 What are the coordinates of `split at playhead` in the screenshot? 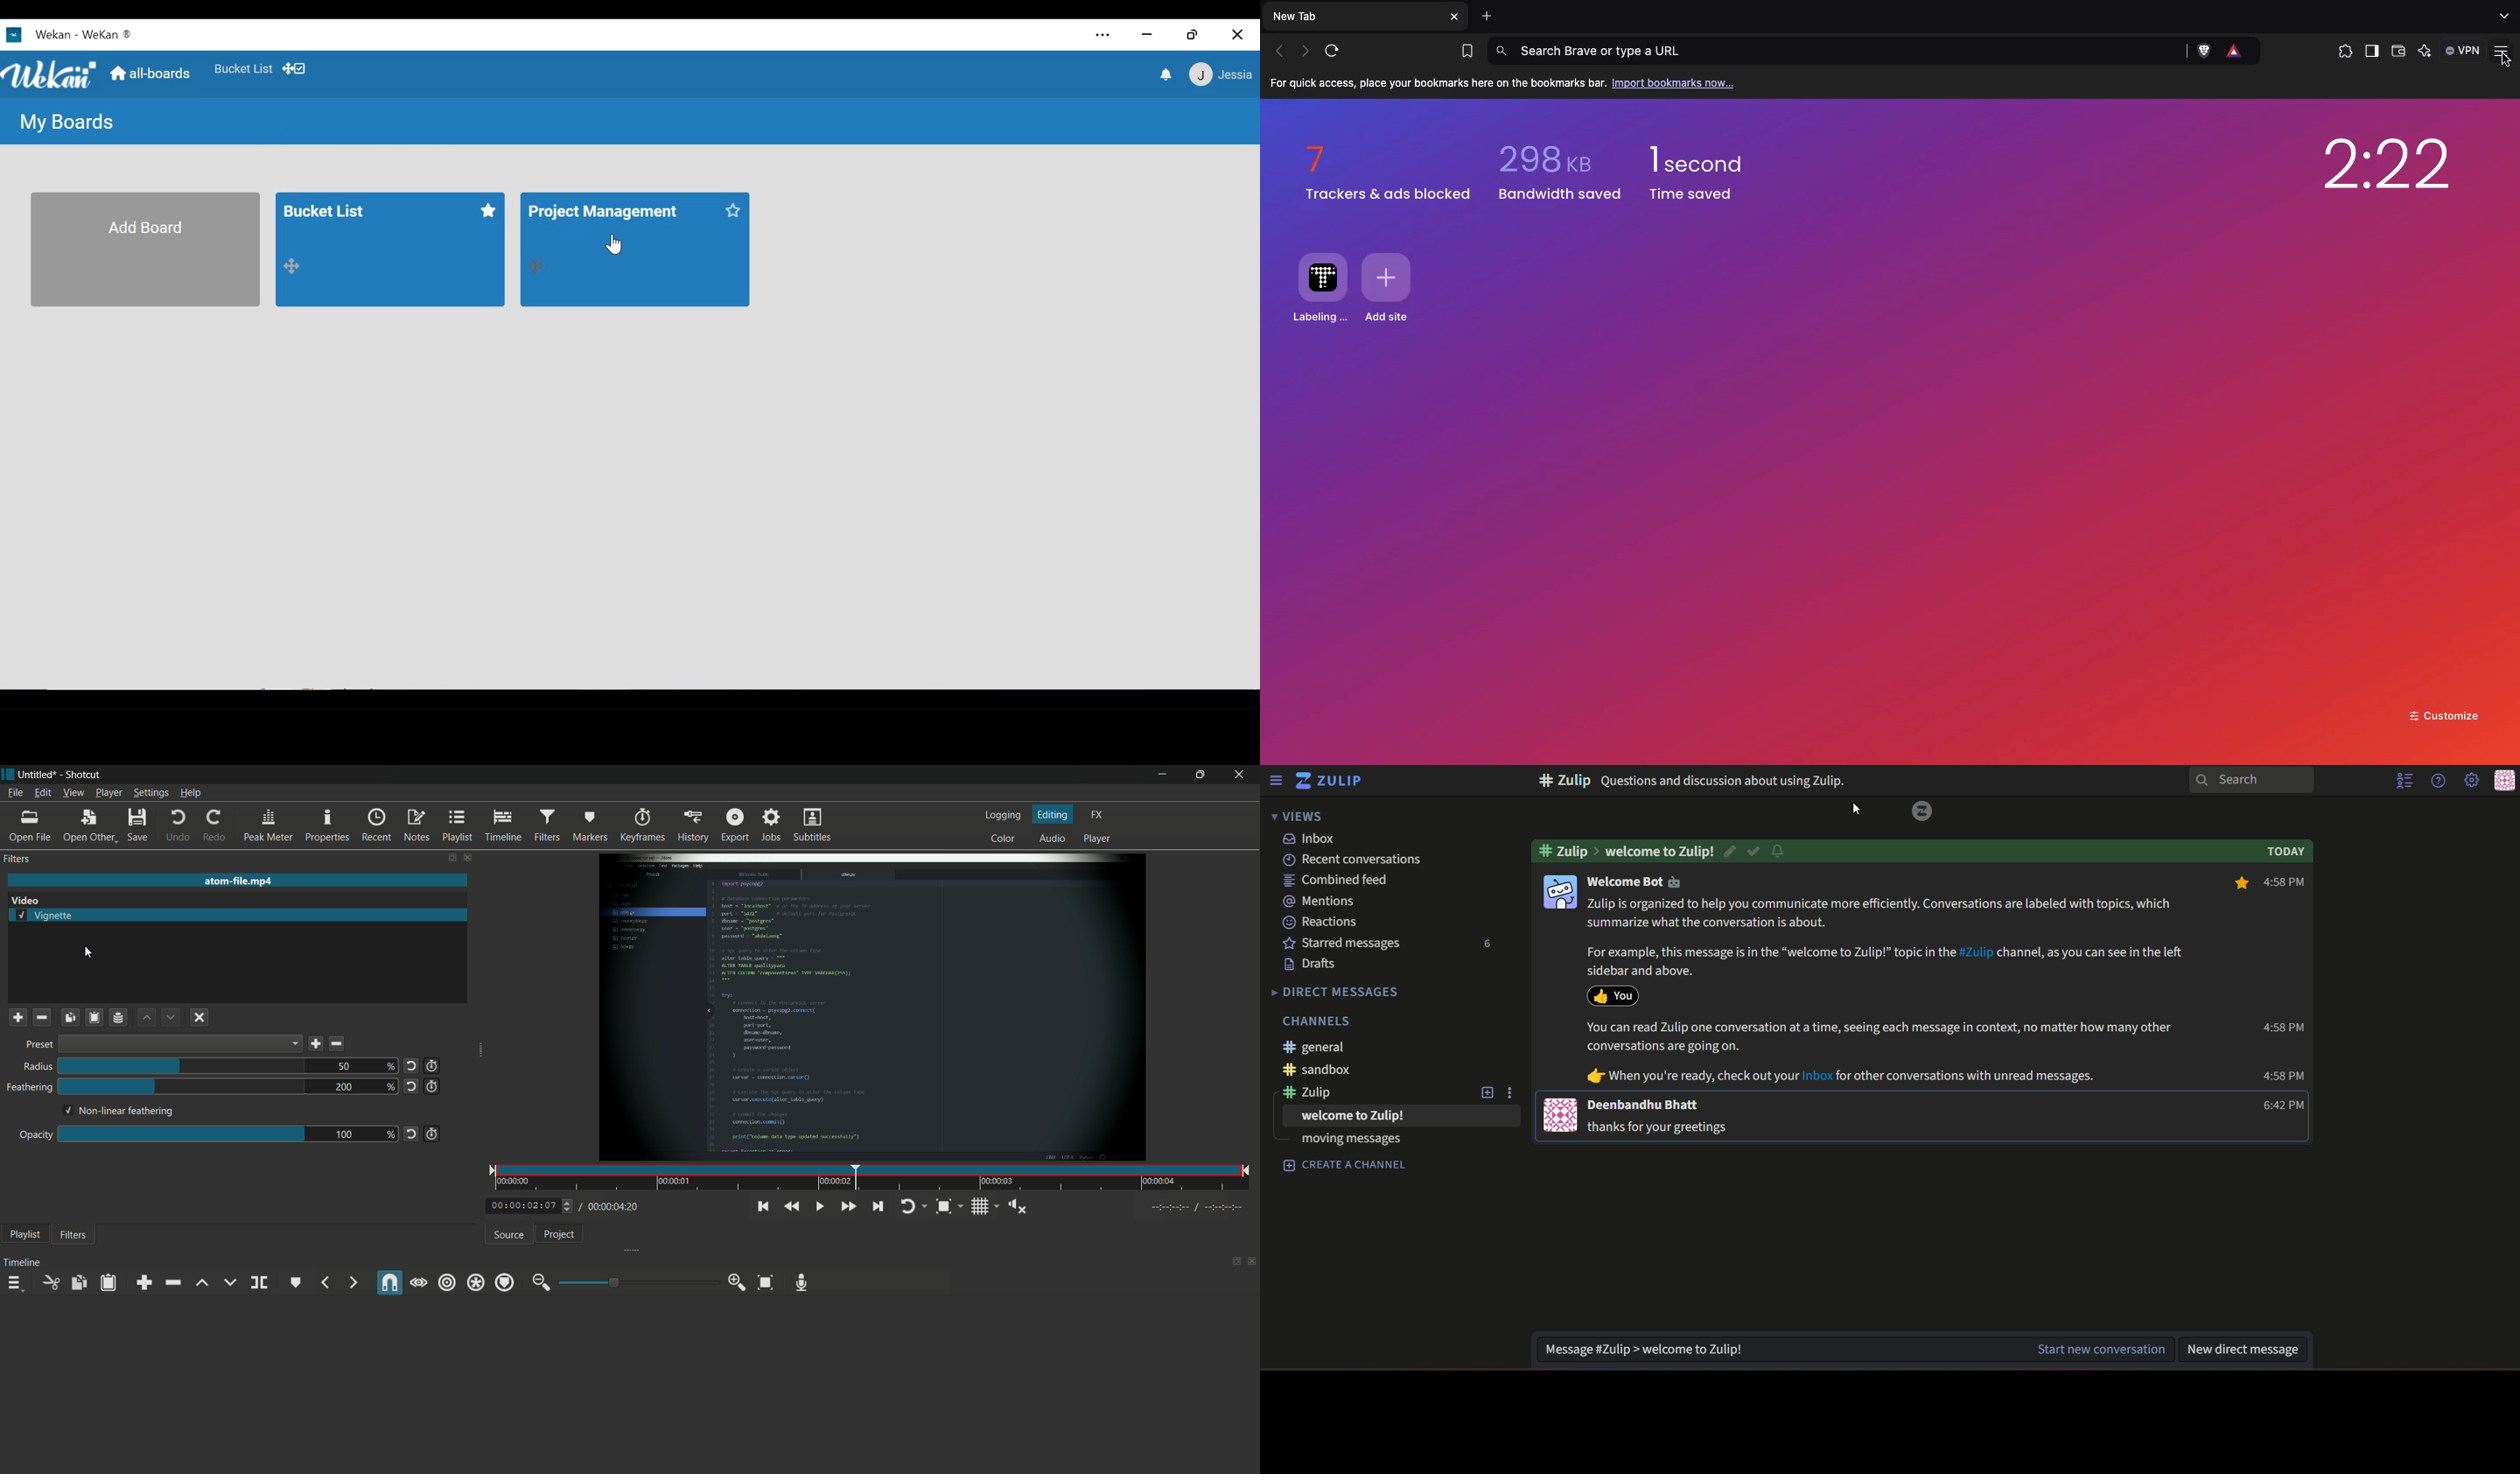 It's located at (259, 1283).